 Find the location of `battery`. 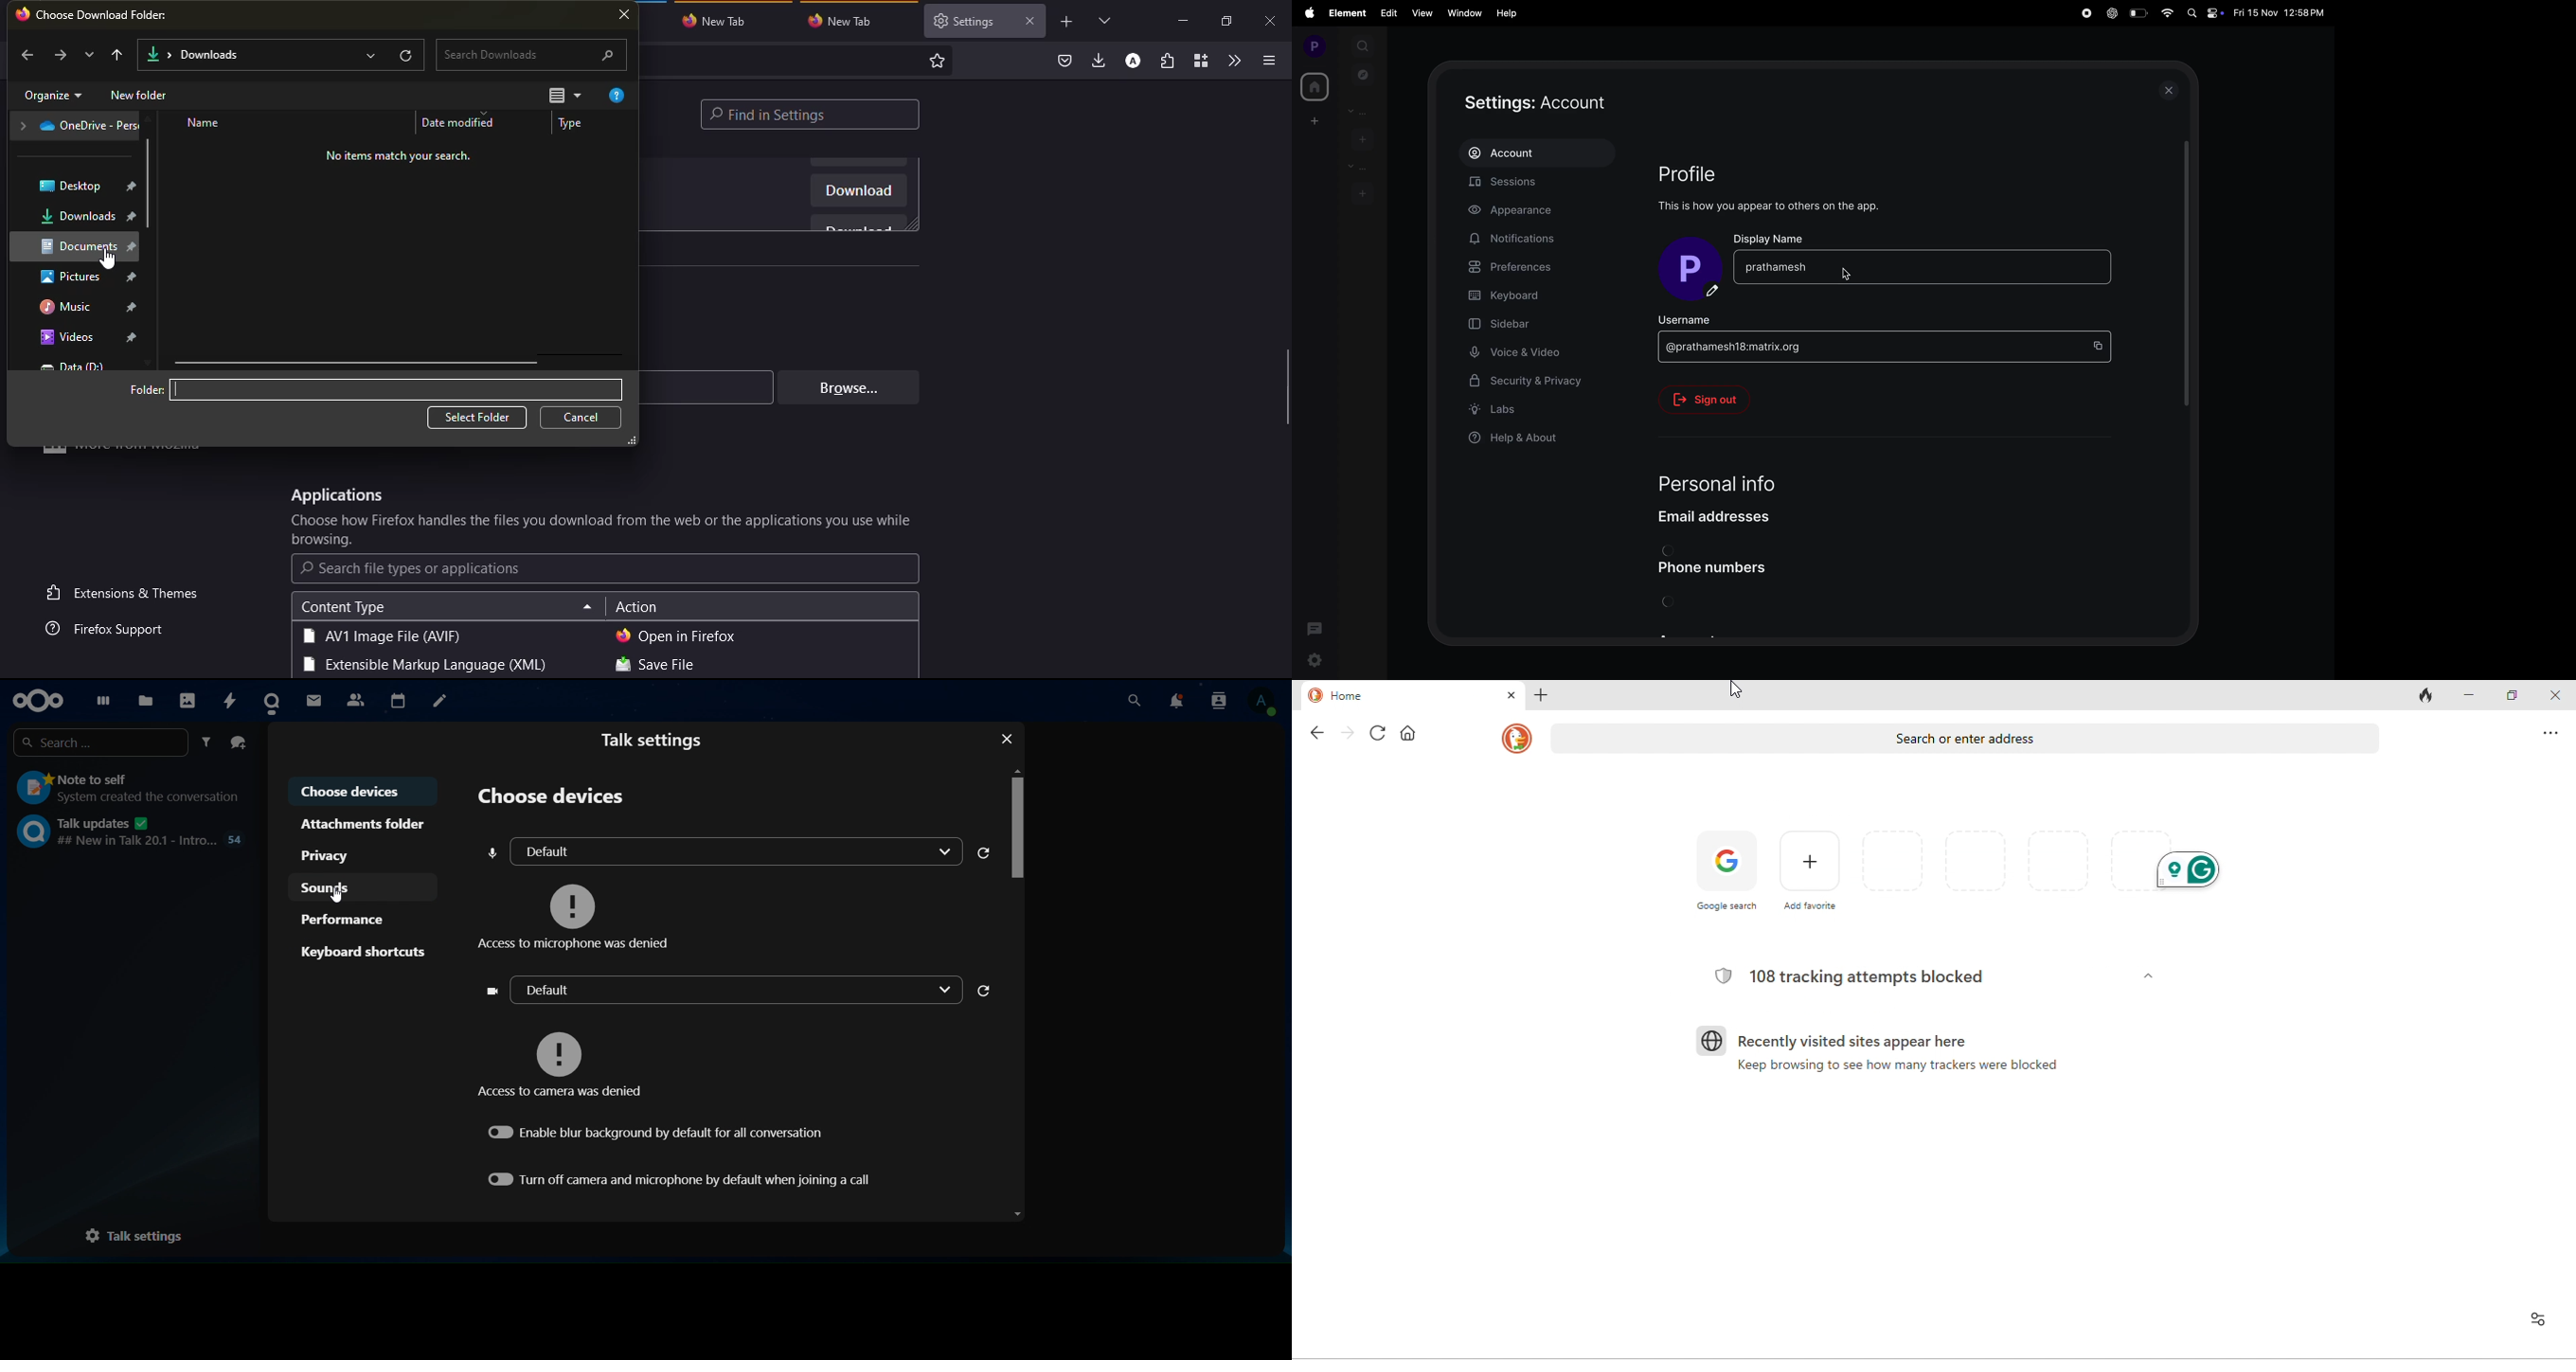

battery is located at coordinates (2138, 13).